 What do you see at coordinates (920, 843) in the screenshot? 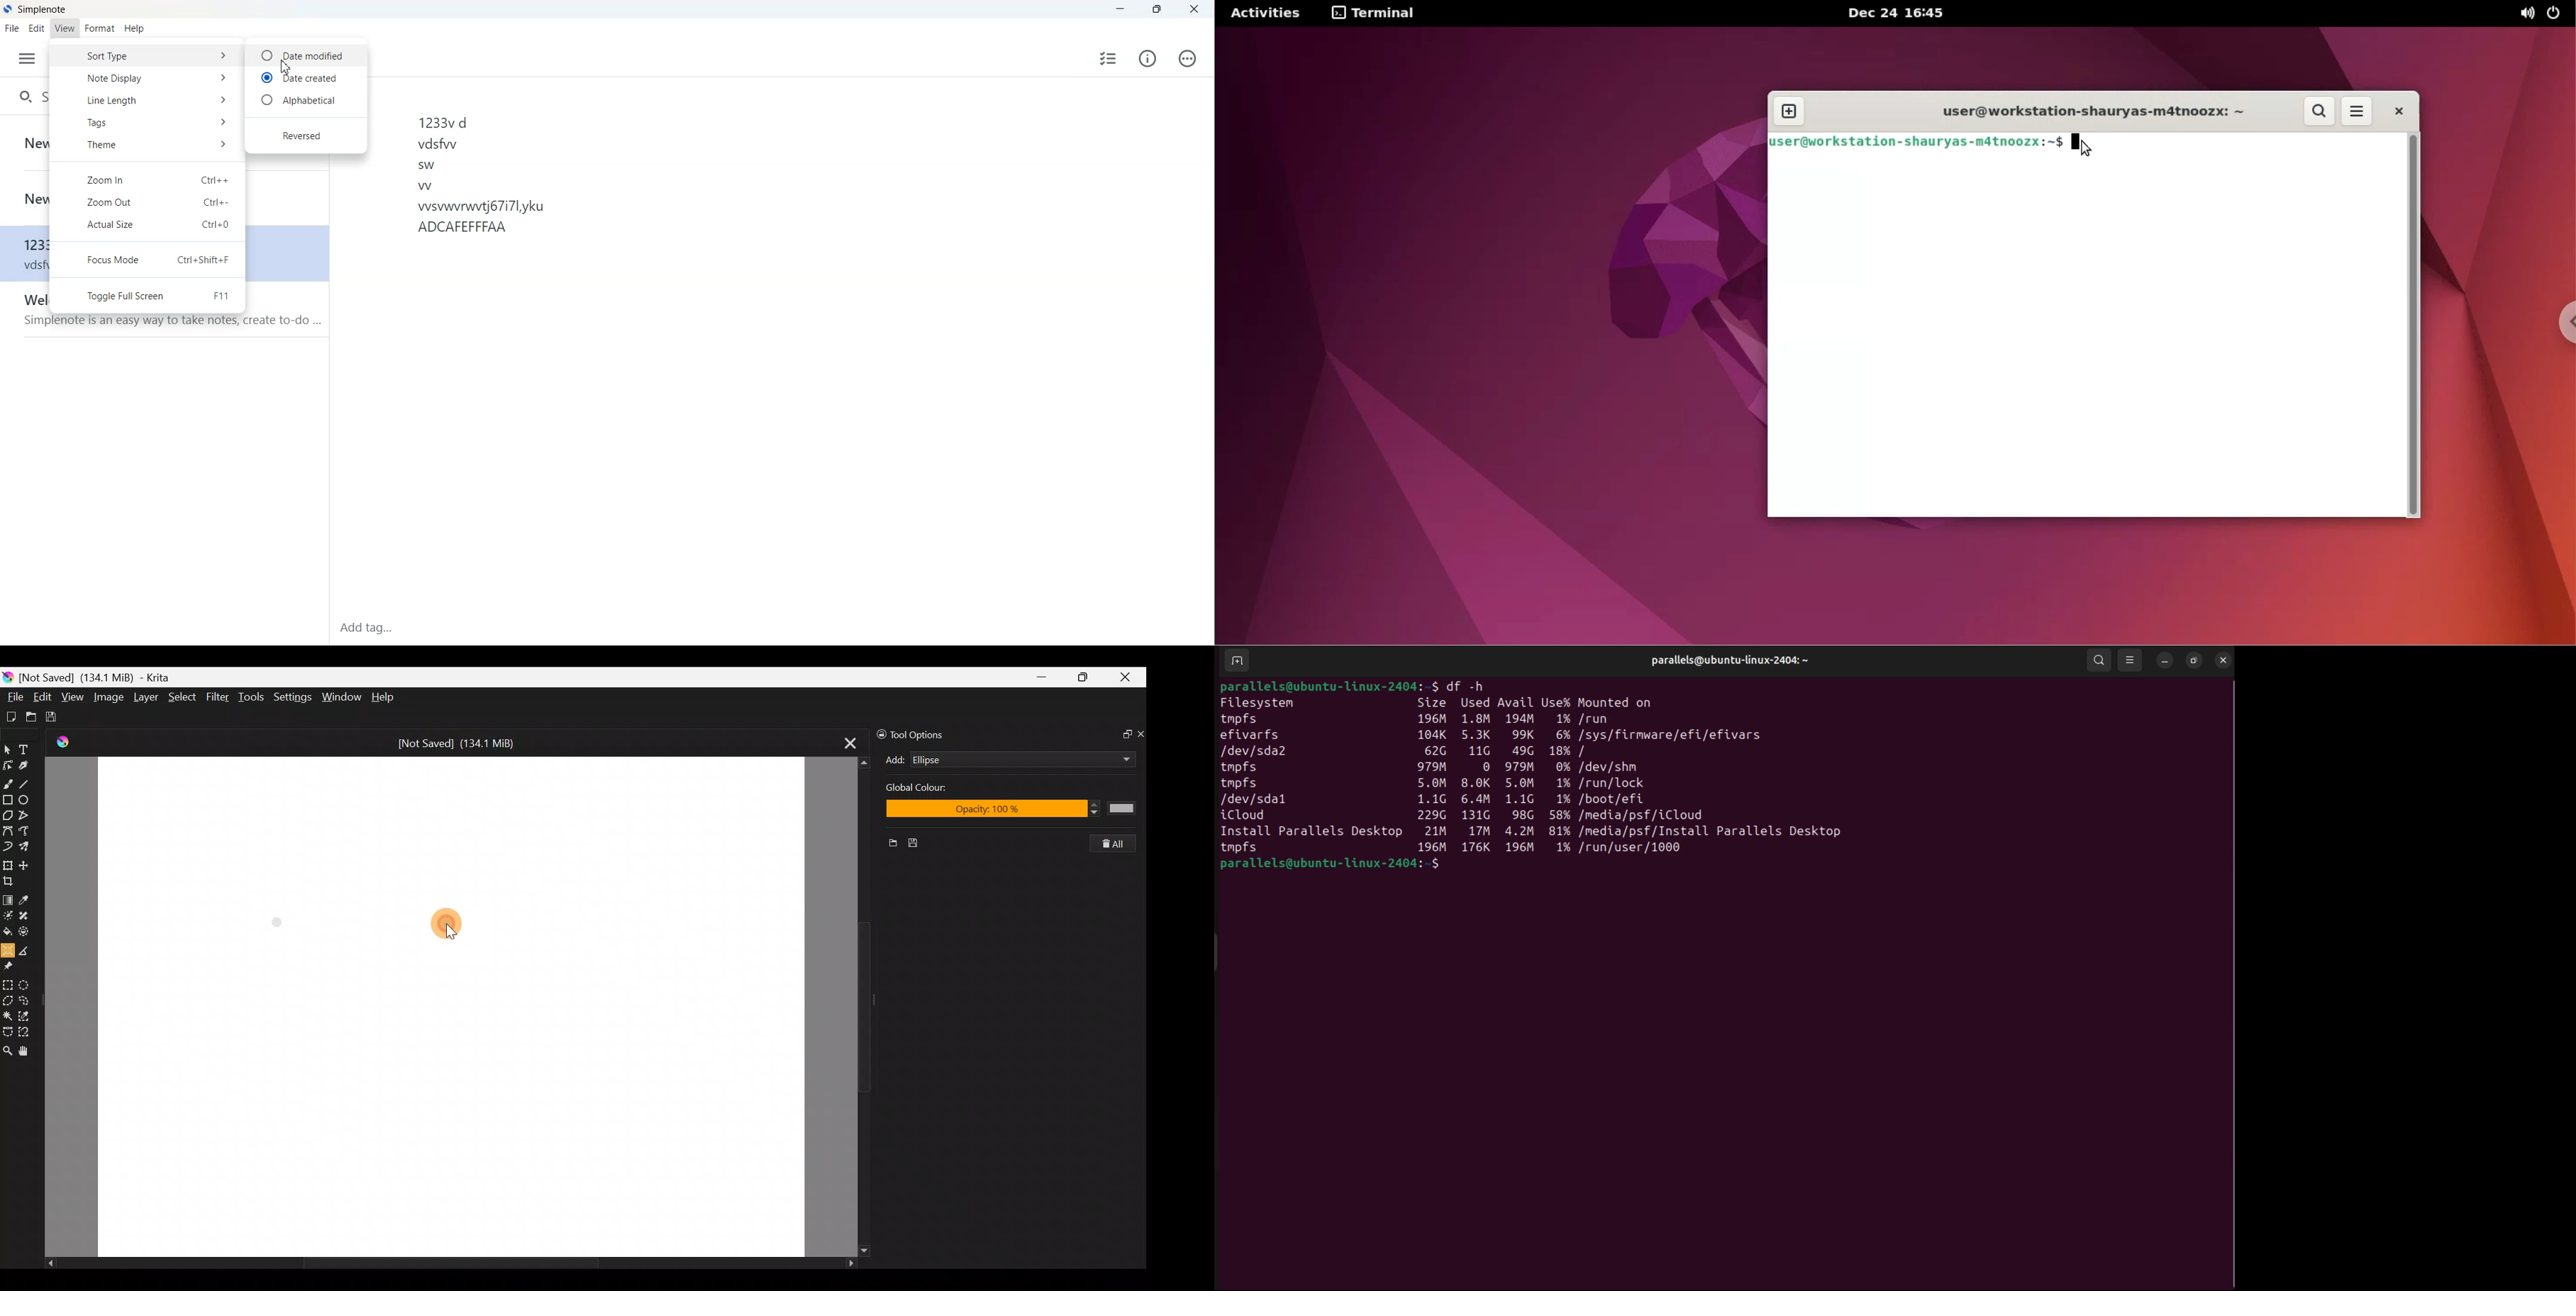
I see `Save` at bounding box center [920, 843].